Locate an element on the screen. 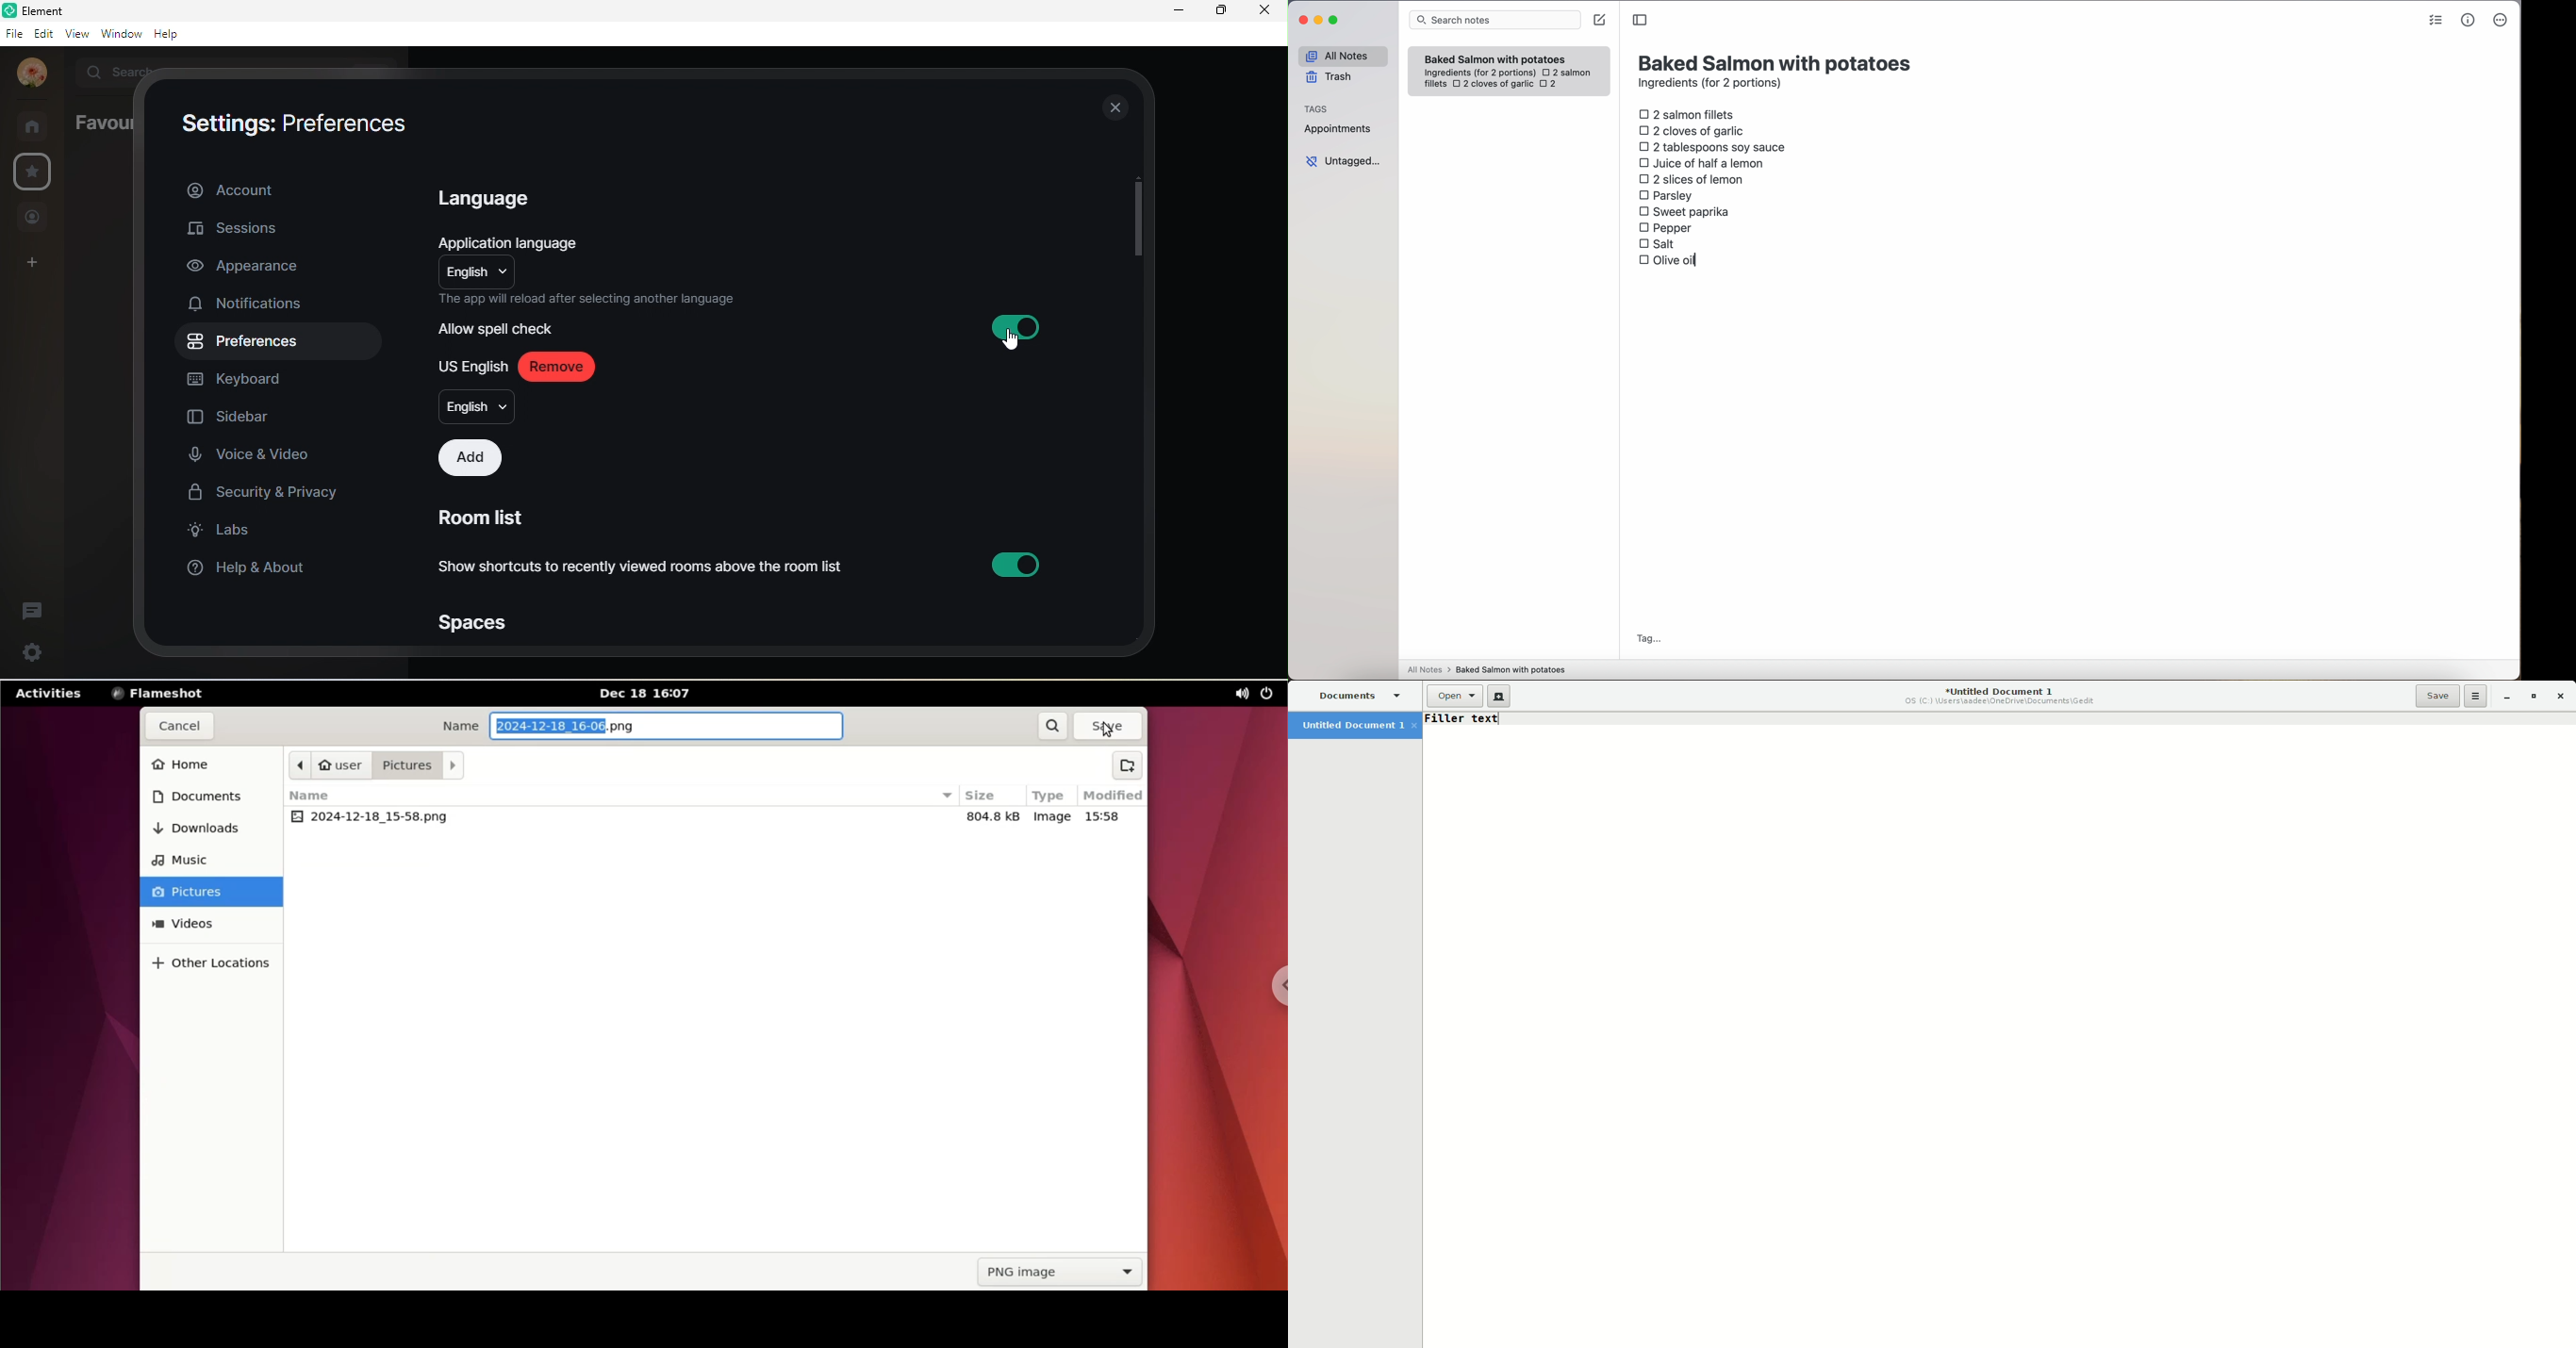 This screenshot has height=1372, width=2576. toggle sidebar is located at coordinates (1641, 21).